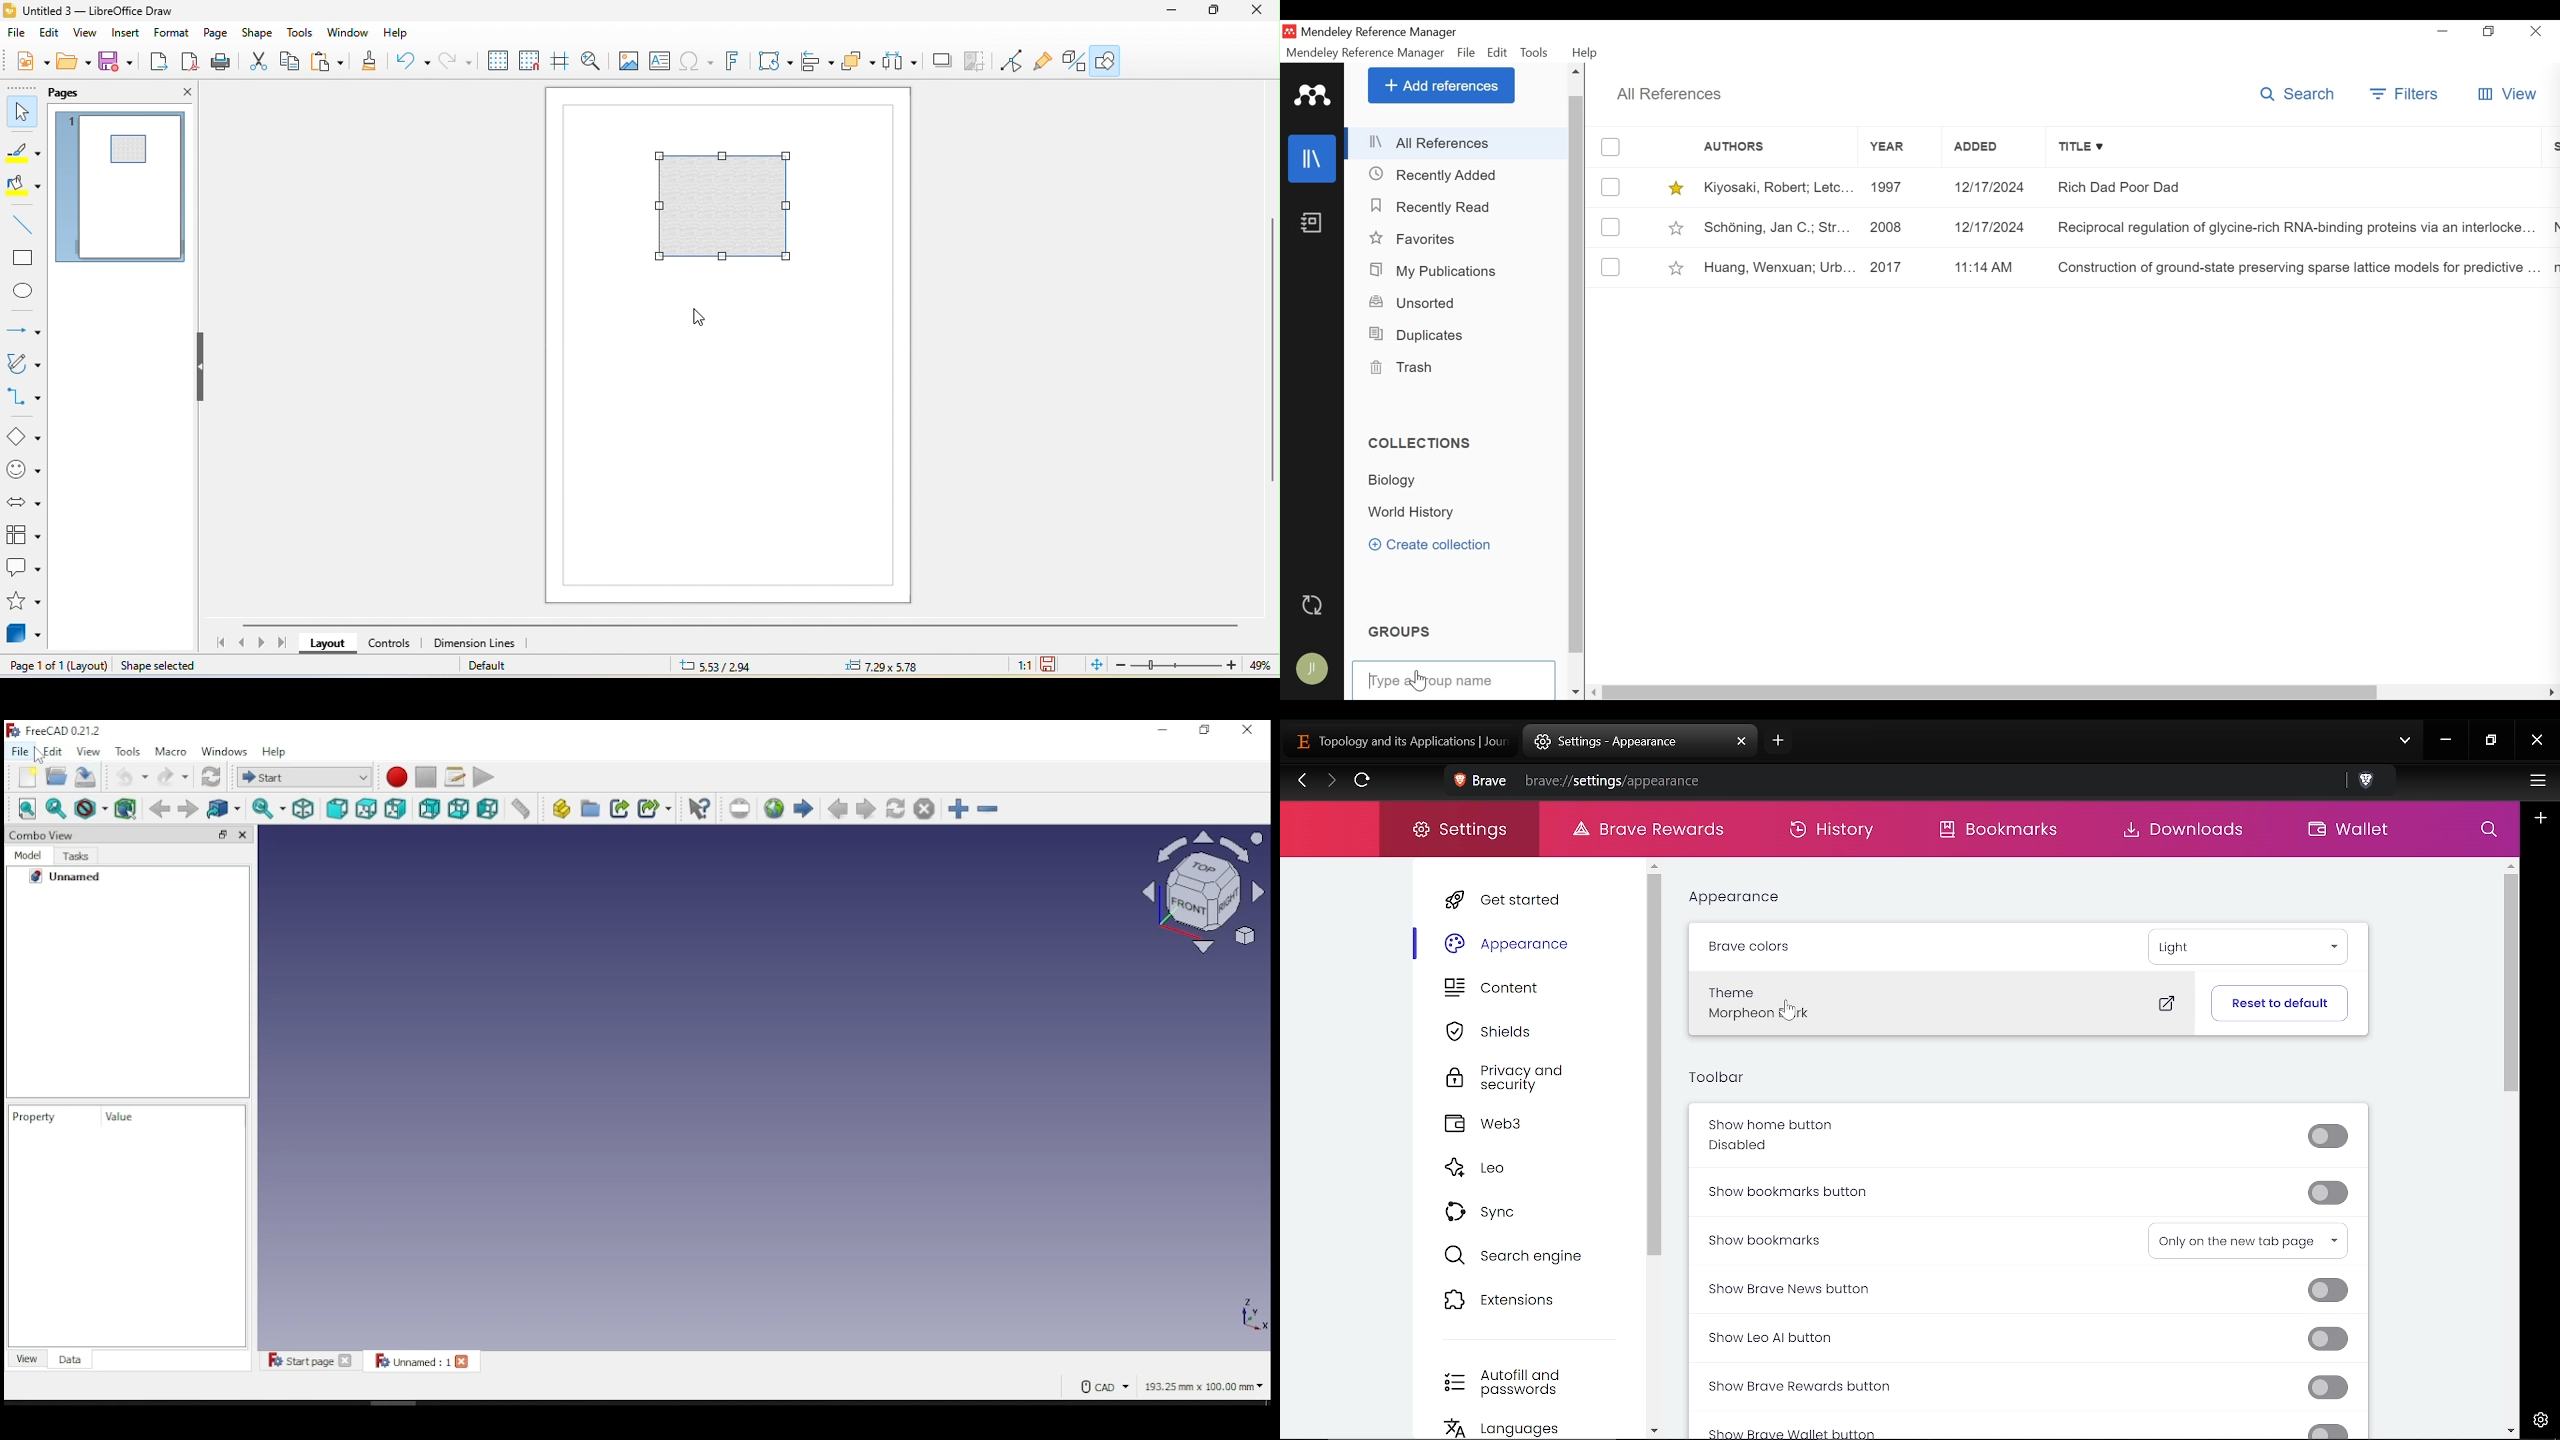 Image resolution: width=2576 pixels, height=1456 pixels. What do you see at coordinates (1214, 12) in the screenshot?
I see `maximize` at bounding box center [1214, 12].